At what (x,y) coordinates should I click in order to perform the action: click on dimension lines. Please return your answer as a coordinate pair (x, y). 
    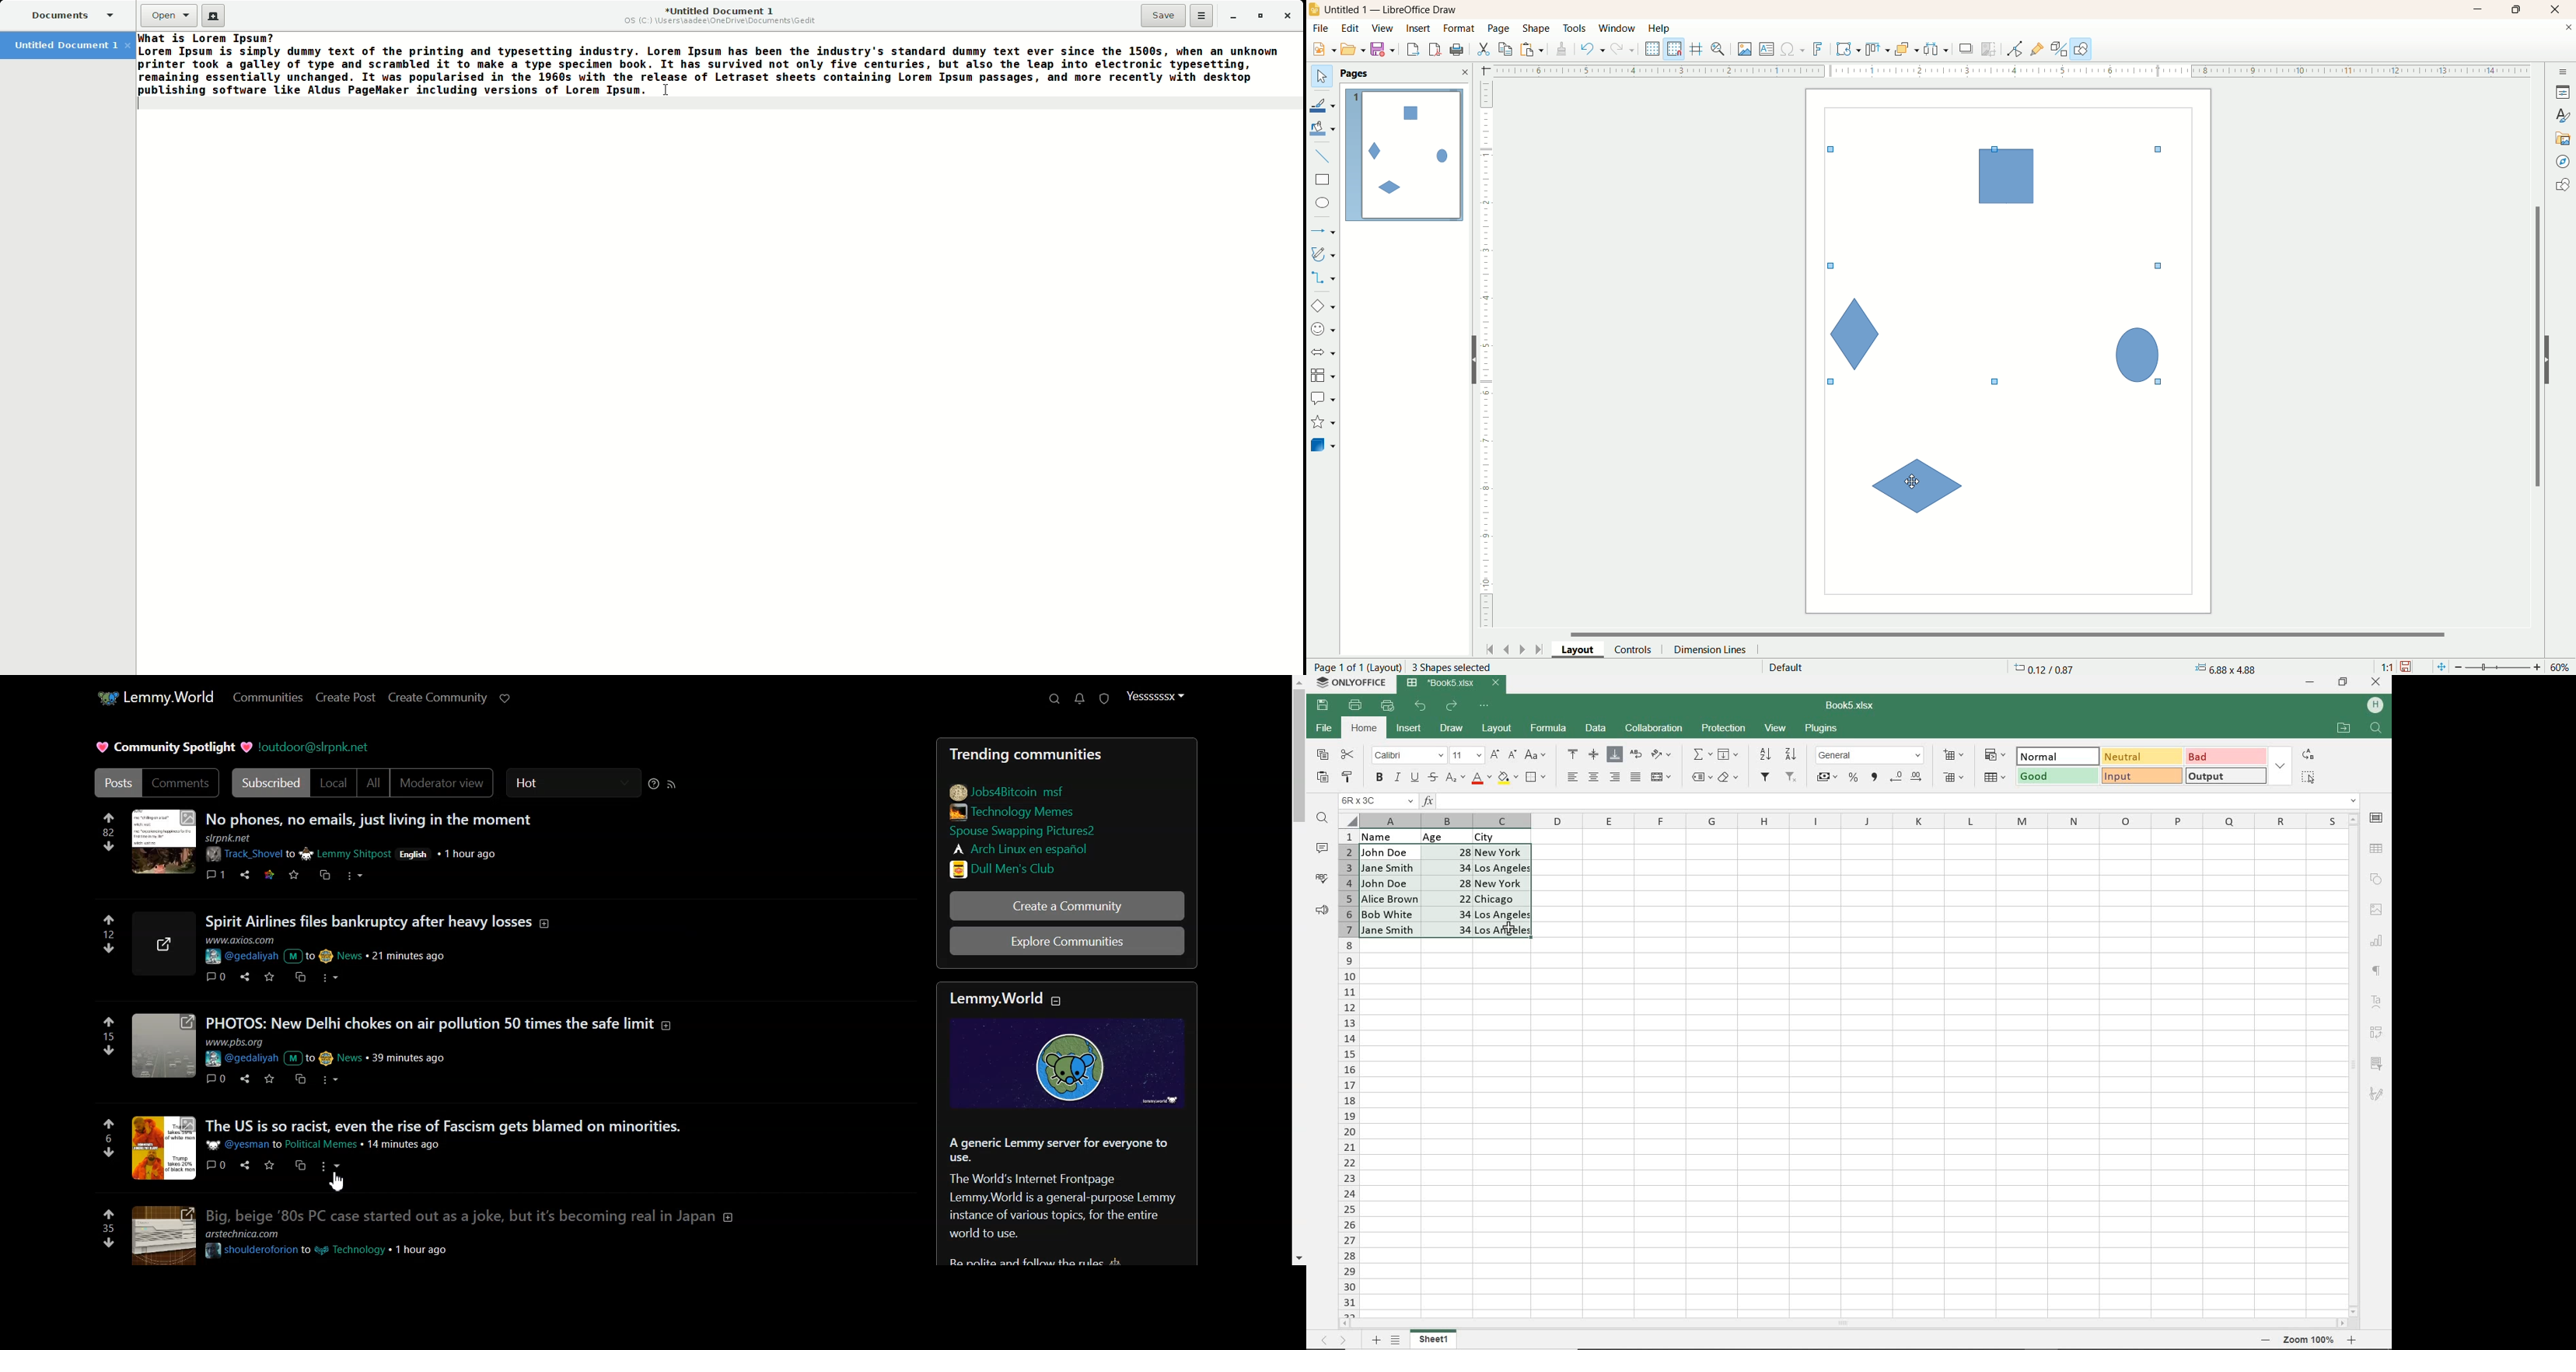
    Looking at the image, I should click on (1714, 649).